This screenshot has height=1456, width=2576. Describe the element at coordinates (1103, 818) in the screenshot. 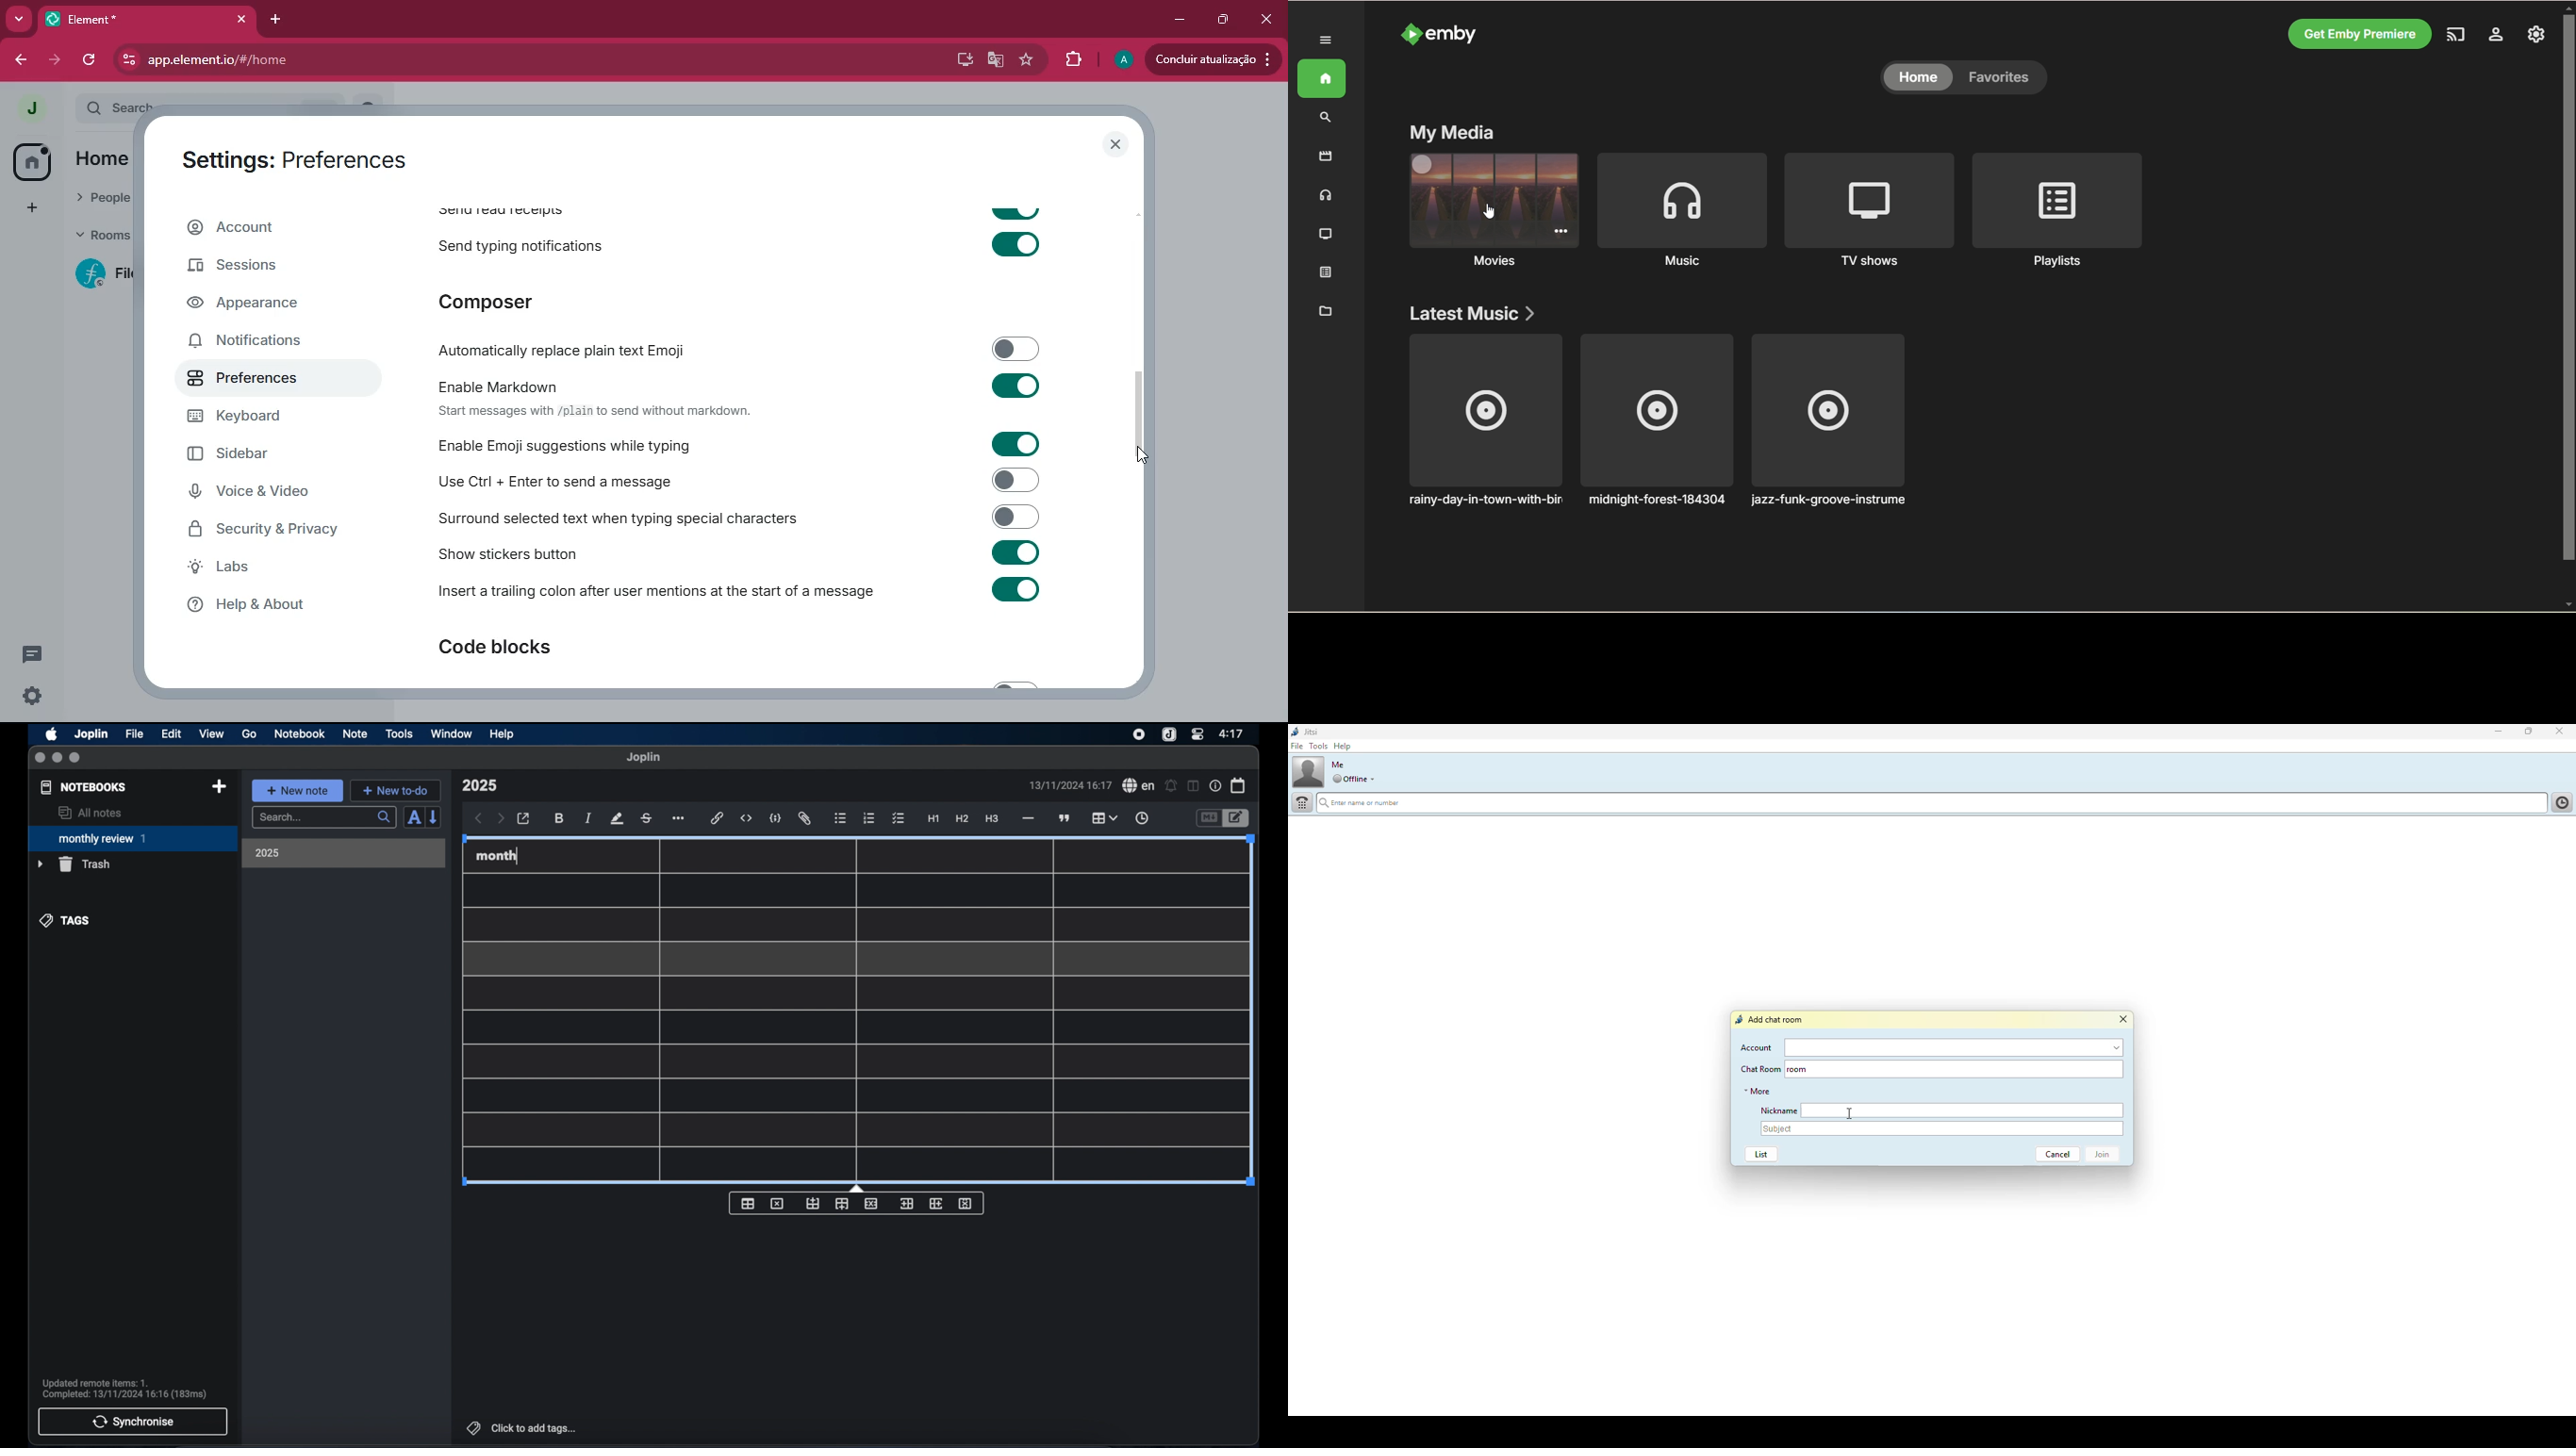

I see `table highlighted` at that location.